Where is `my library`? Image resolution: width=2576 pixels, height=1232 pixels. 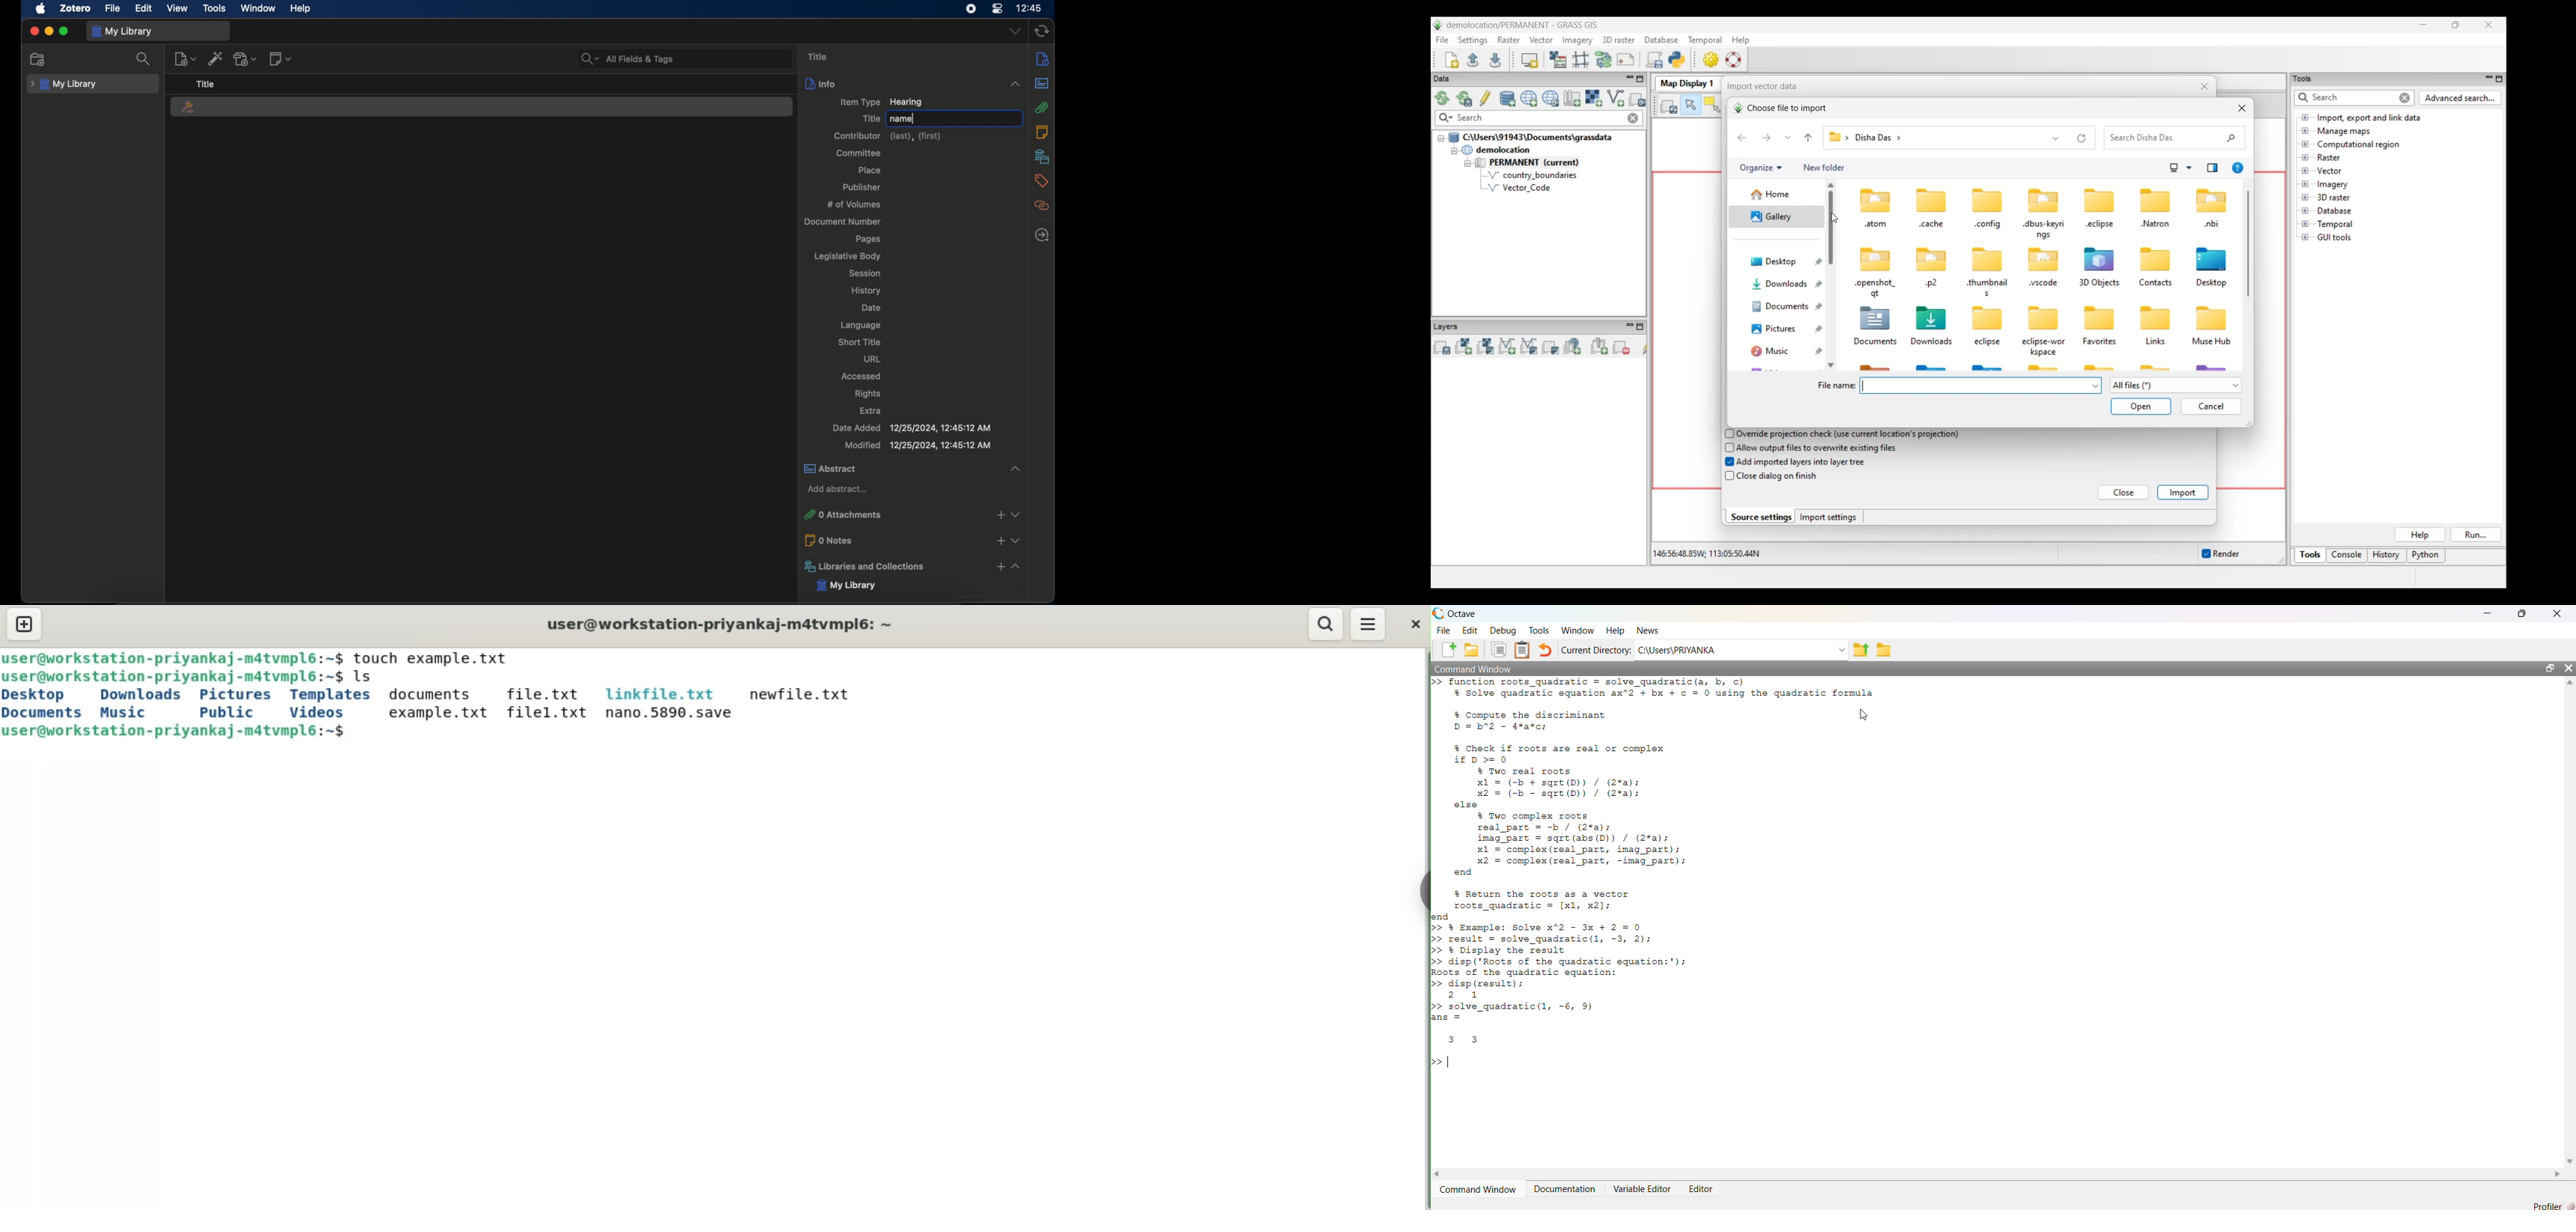
my library is located at coordinates (845, 585).